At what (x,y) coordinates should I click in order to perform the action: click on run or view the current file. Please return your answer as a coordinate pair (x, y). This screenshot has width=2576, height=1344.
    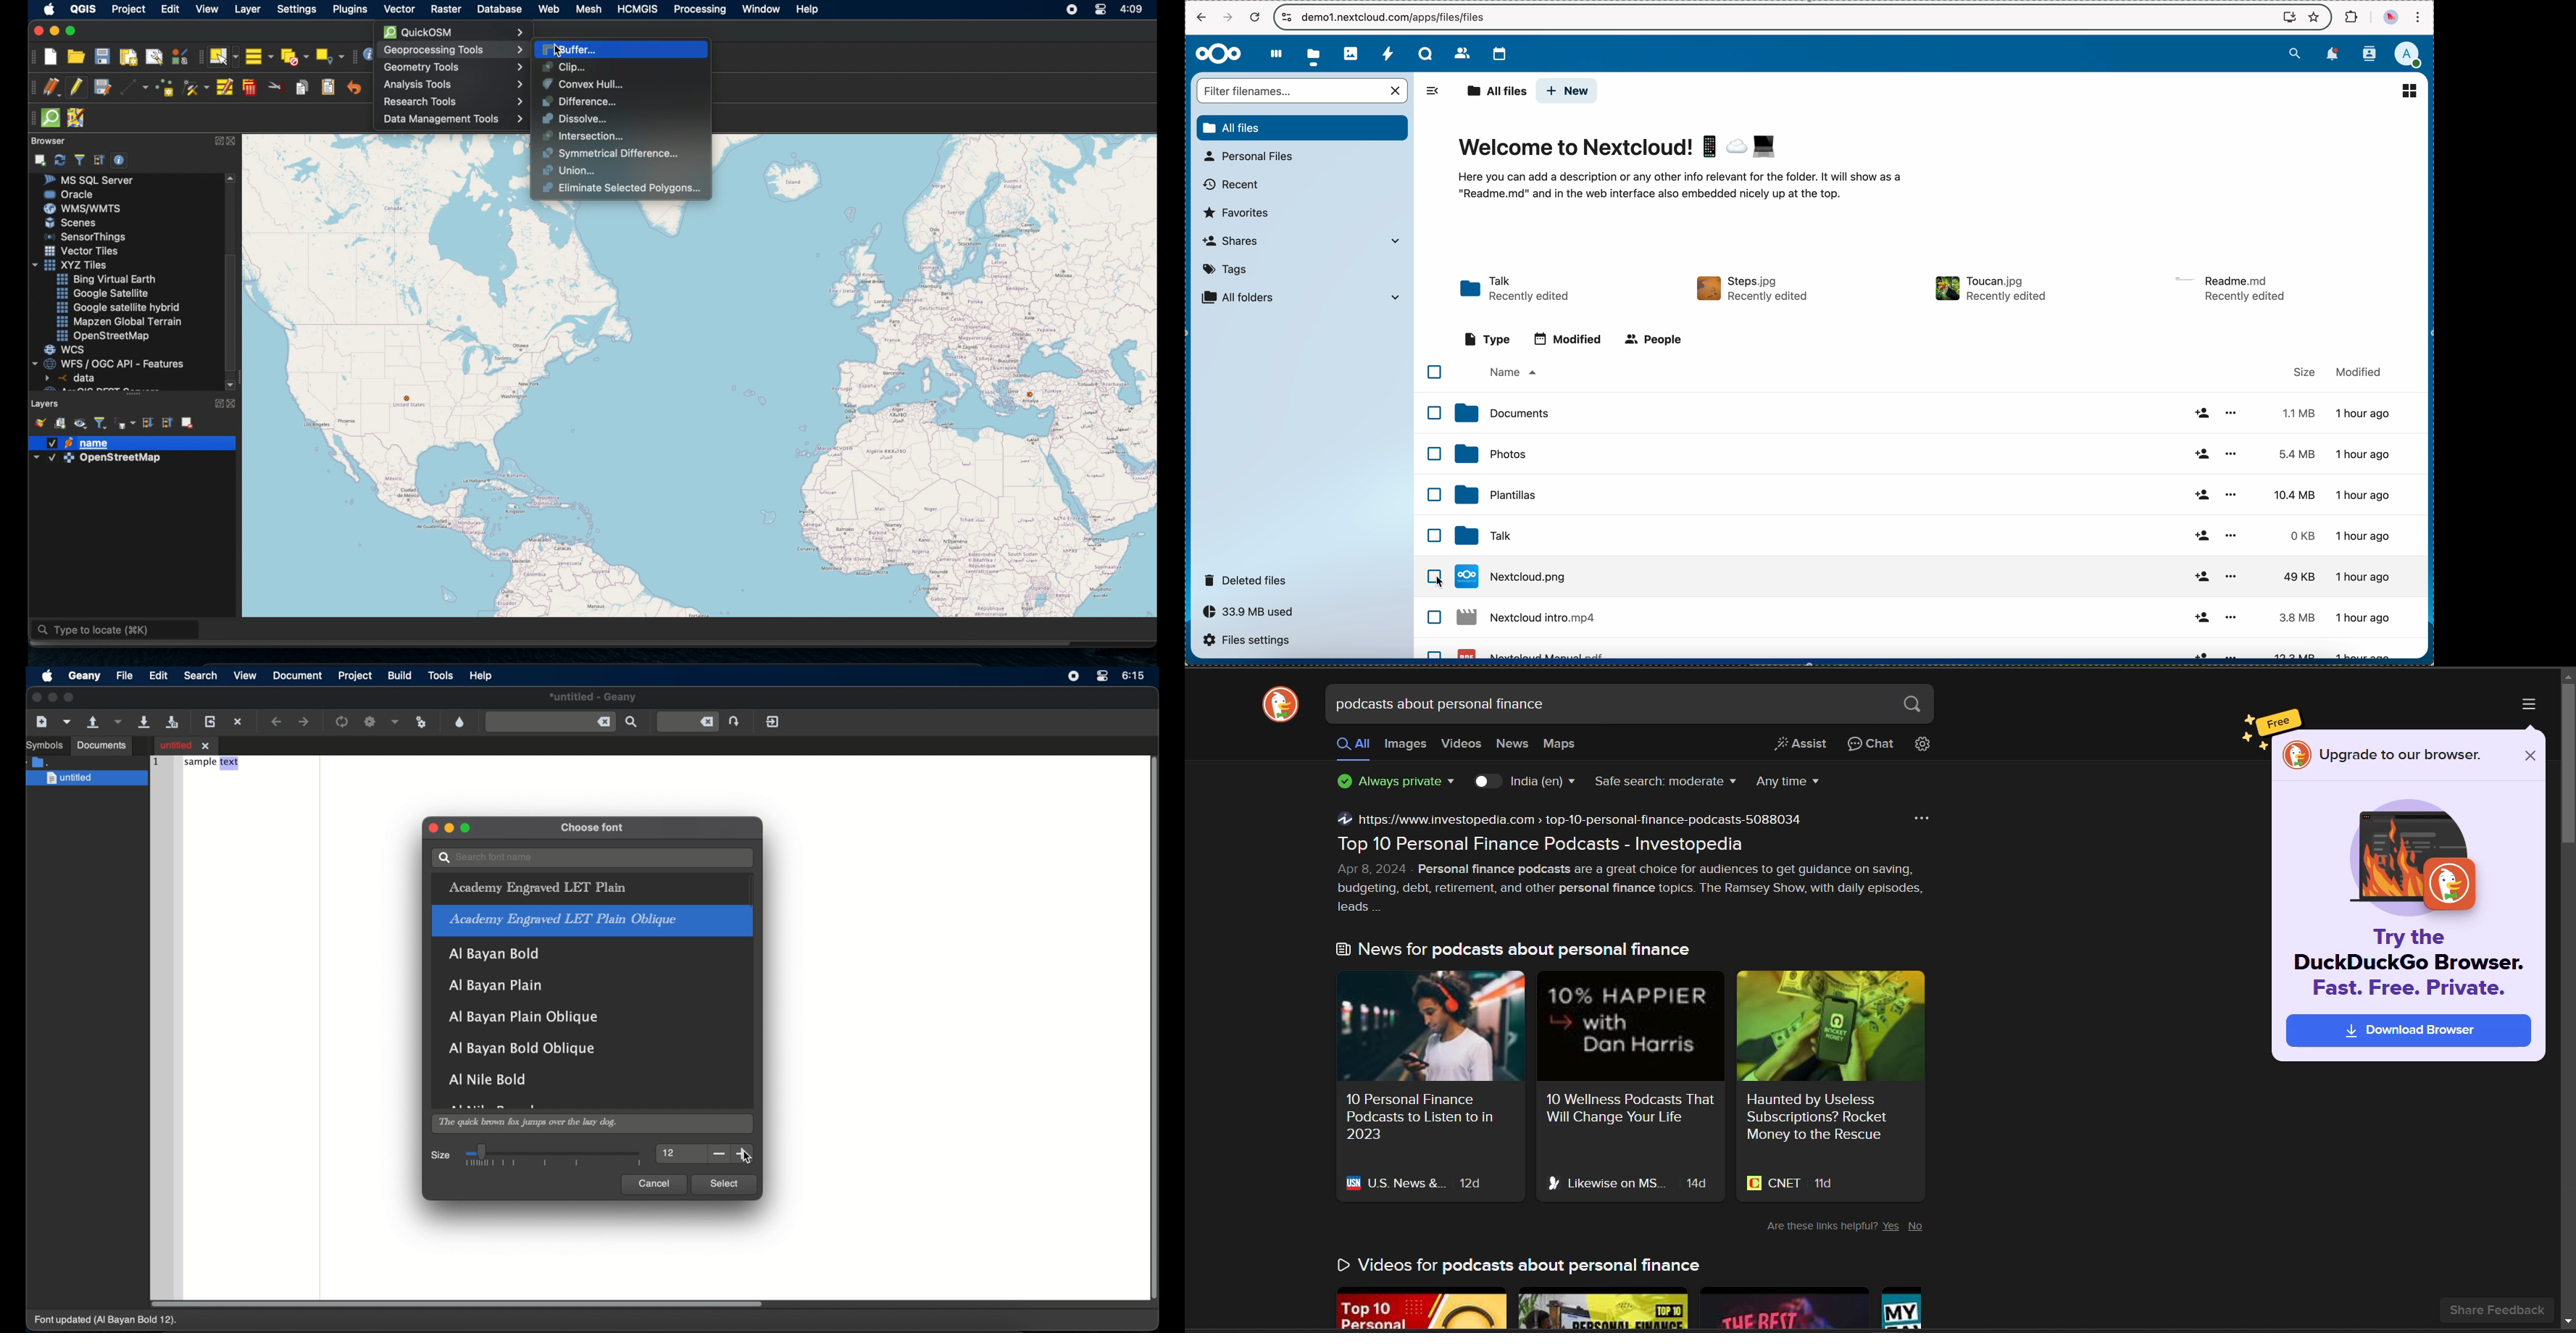
    Looking at the image, I should click on (422, 721).